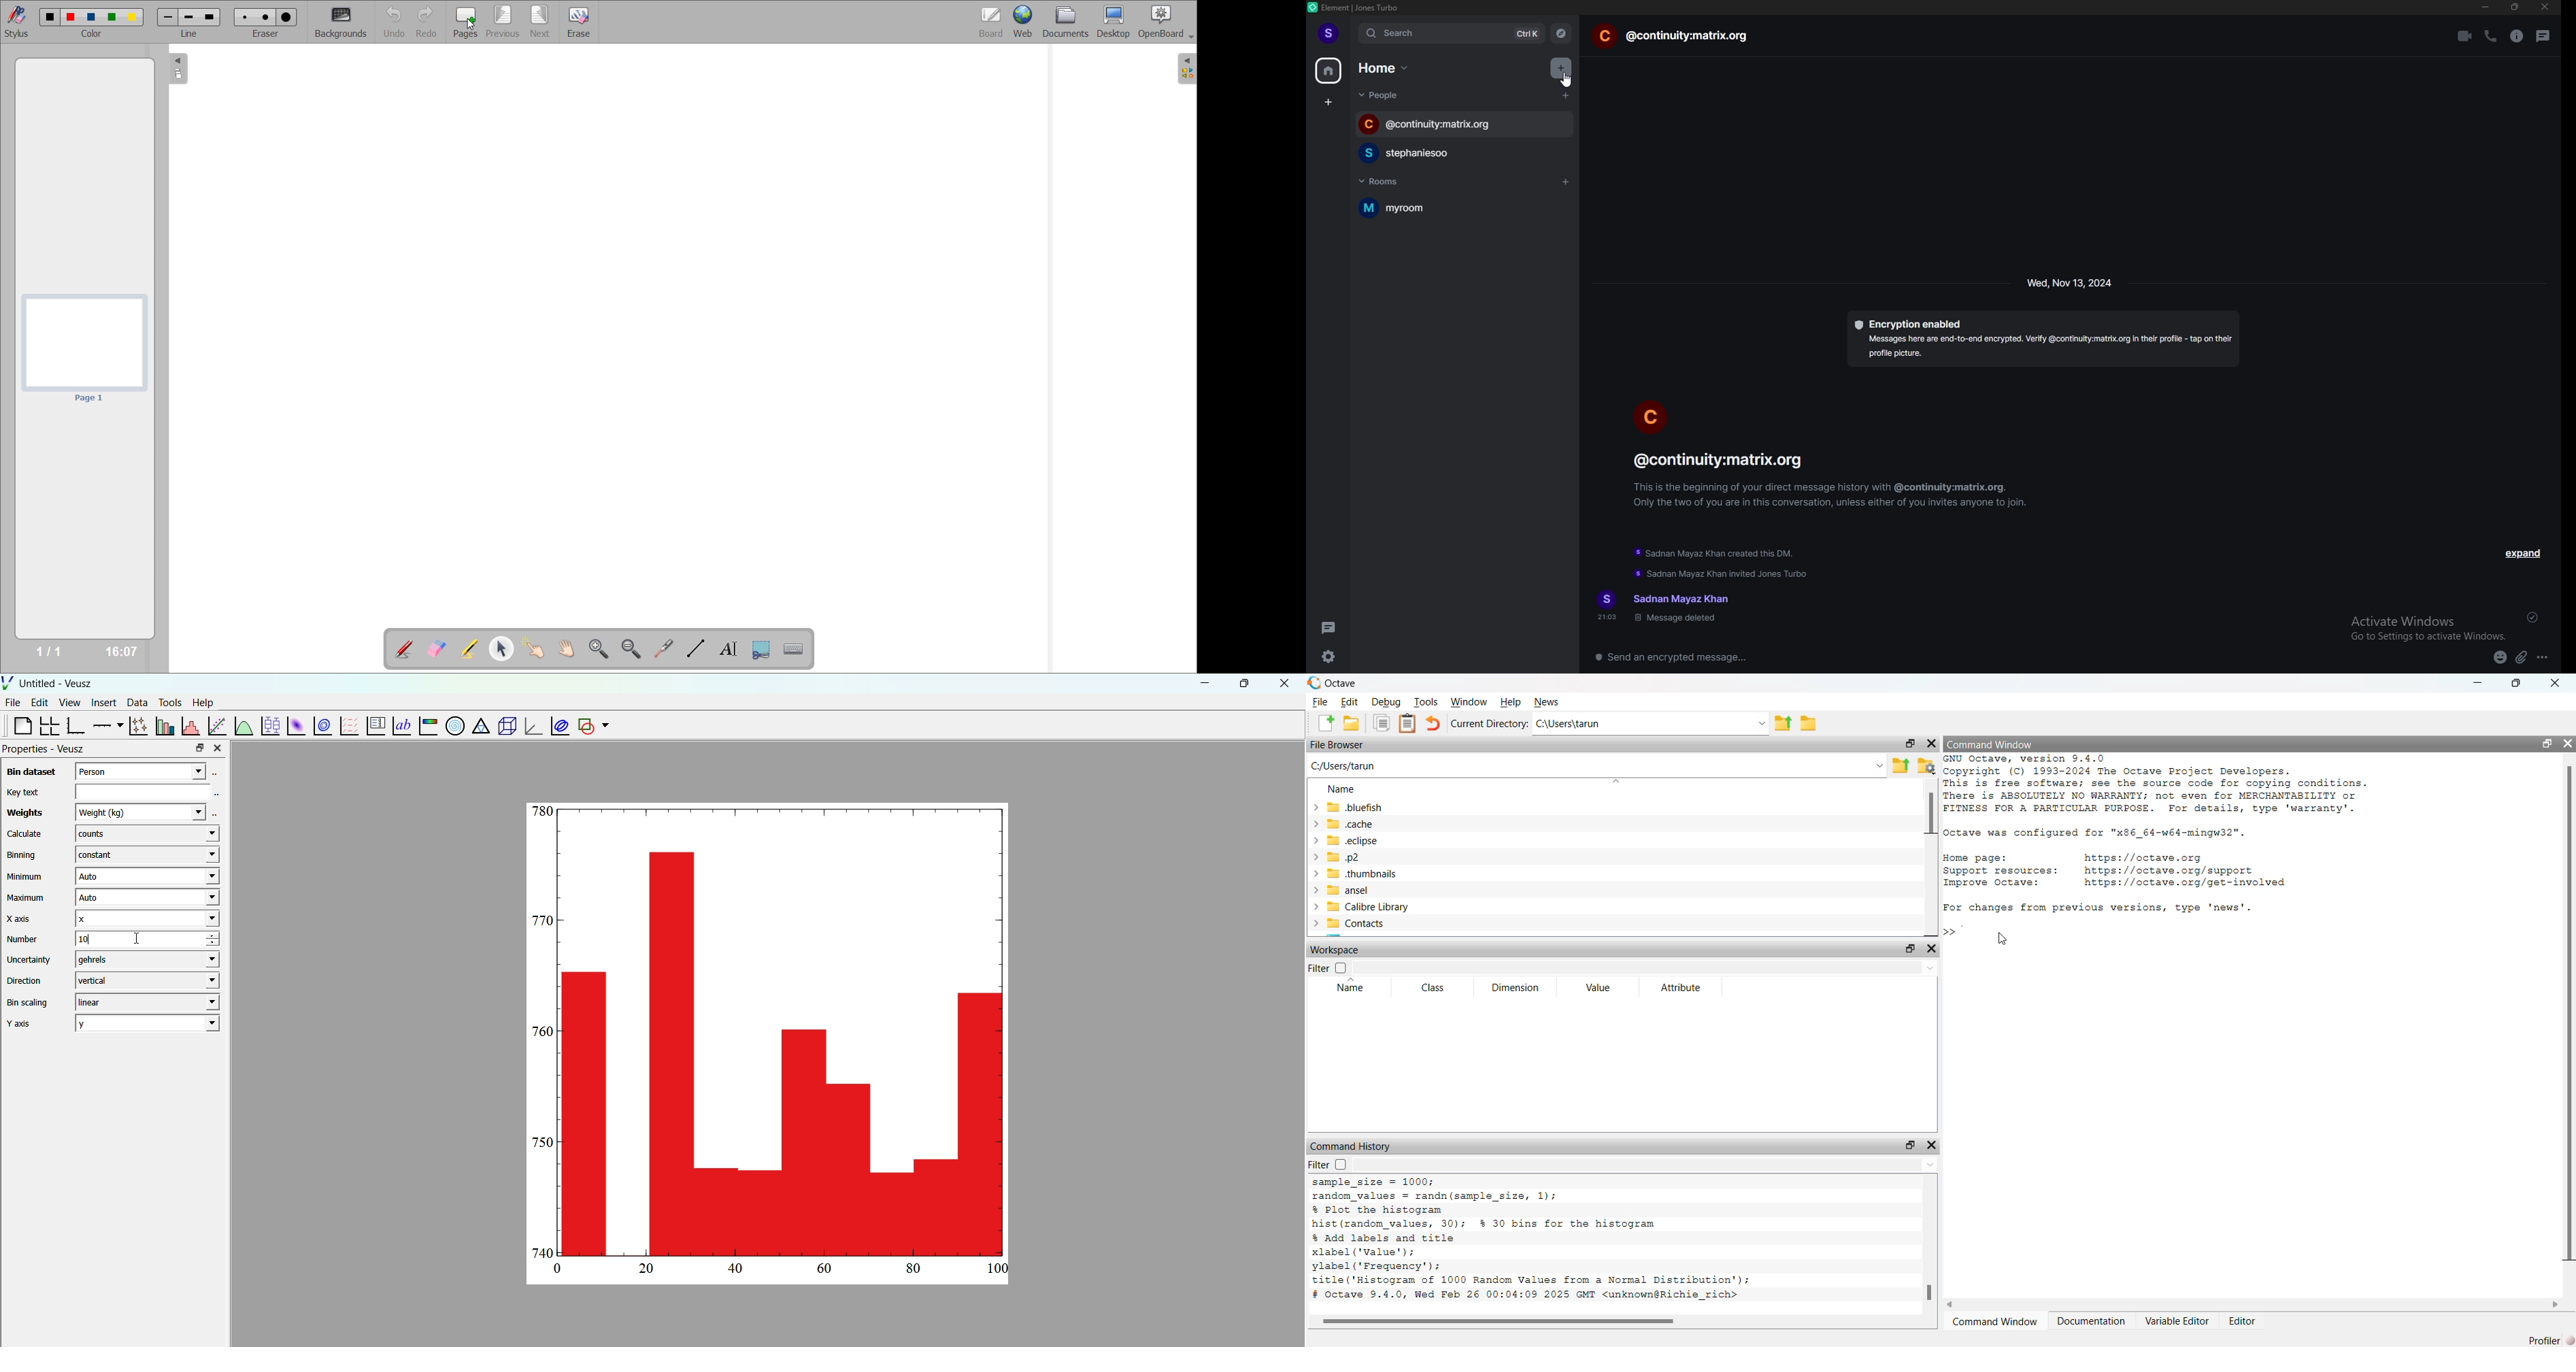 This screenshot has width=2576, height=1372. Describe the element at coordinates (771, 1031) in the screenshot. I see `histogram added` at that location.